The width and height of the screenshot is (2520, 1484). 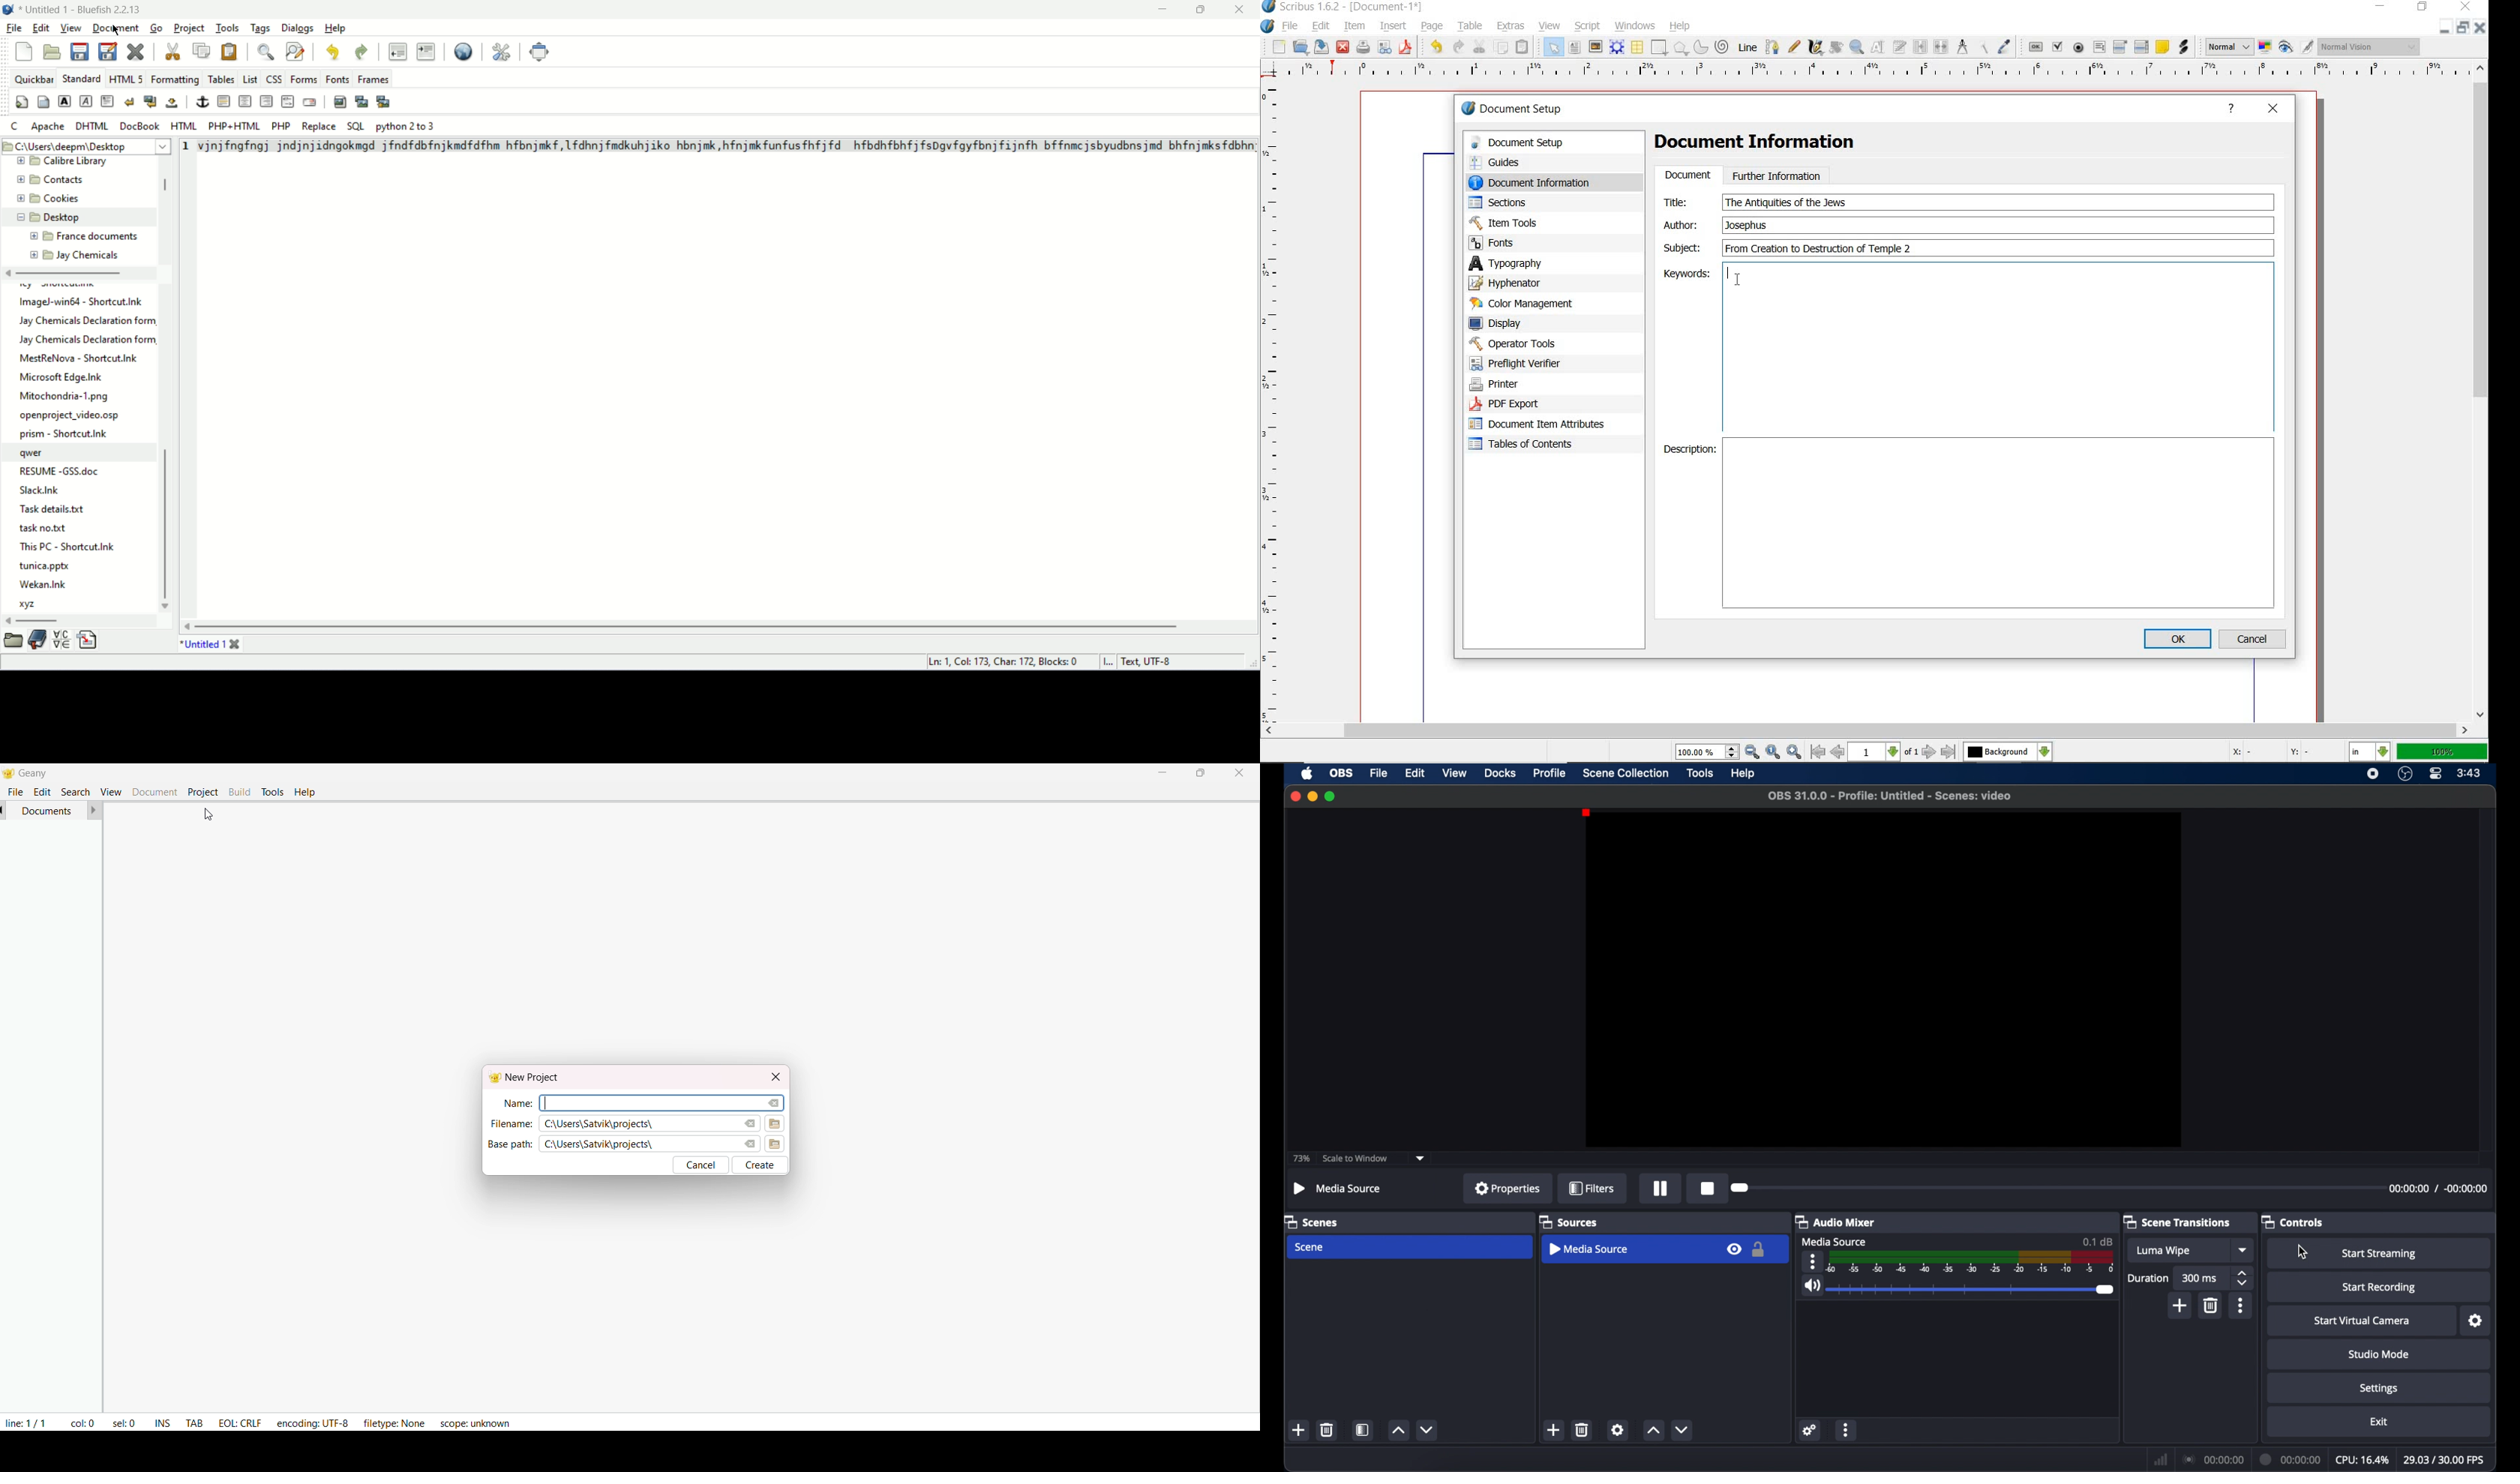 I want to click on frames, so click(x=374, y=81).